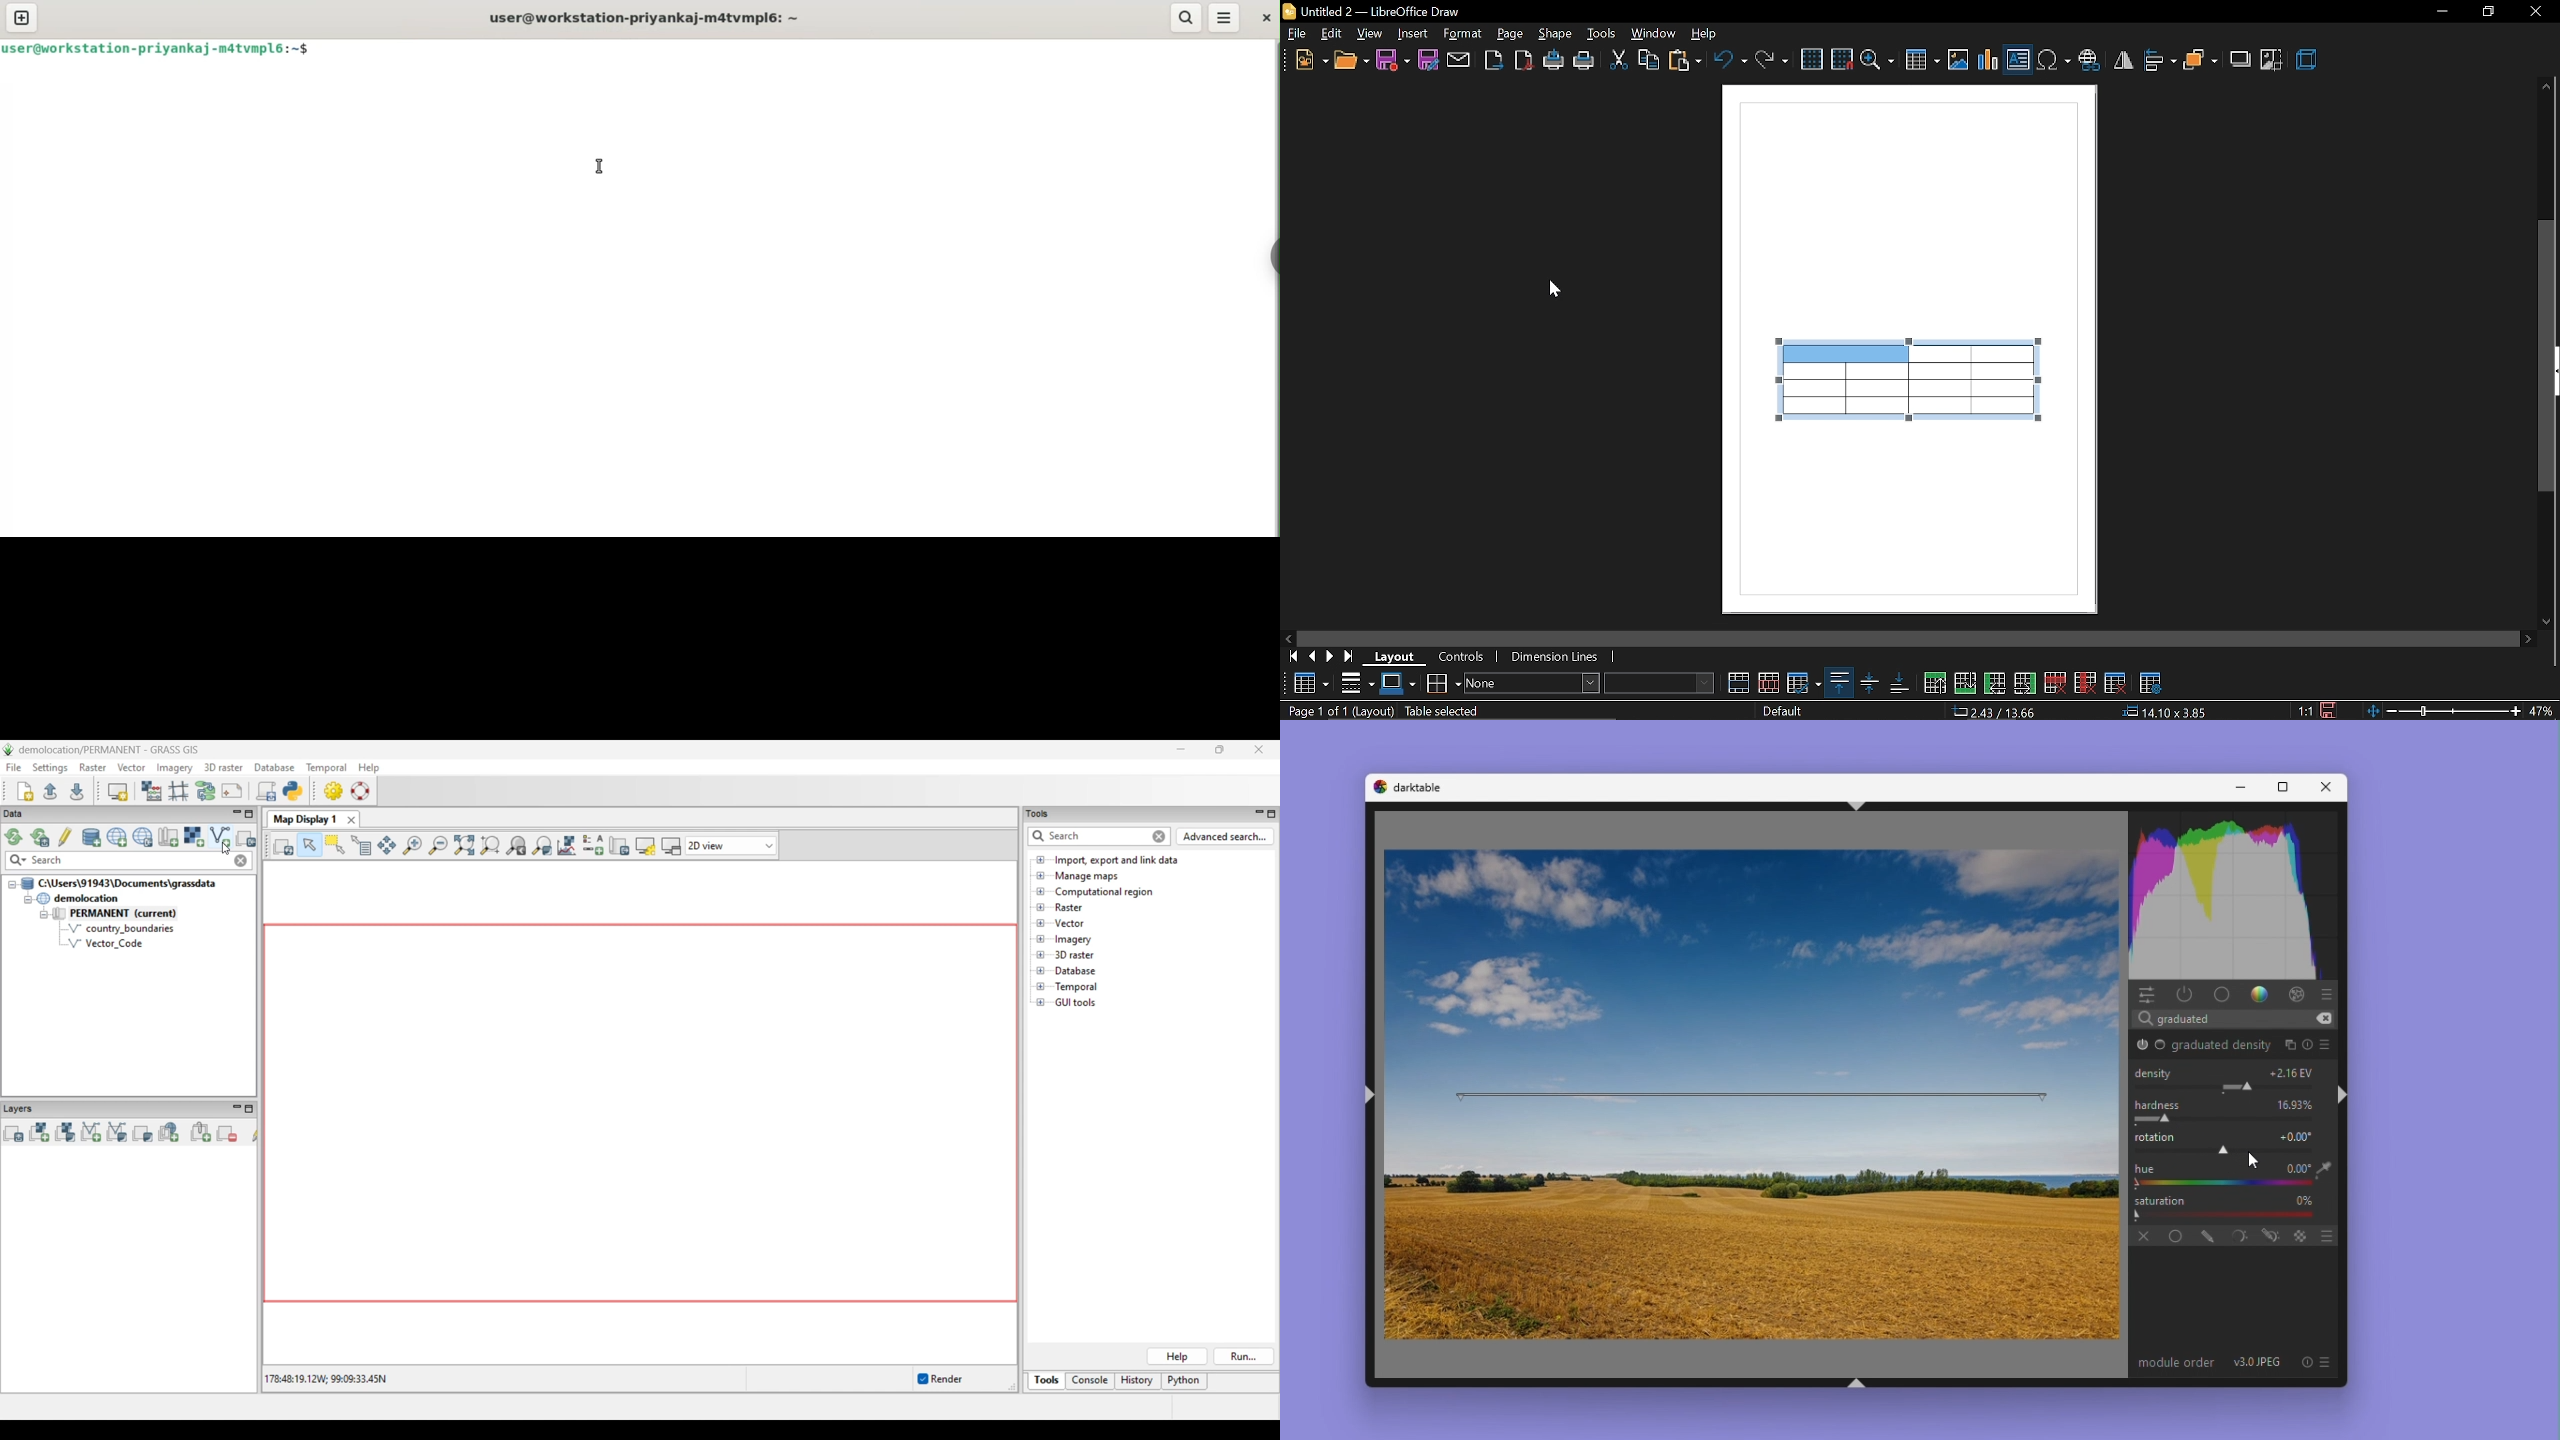 The image size is (2576, 1456). Describe the element at coordinates (2330, 992) in the screenshot. I see `presets` at that location.